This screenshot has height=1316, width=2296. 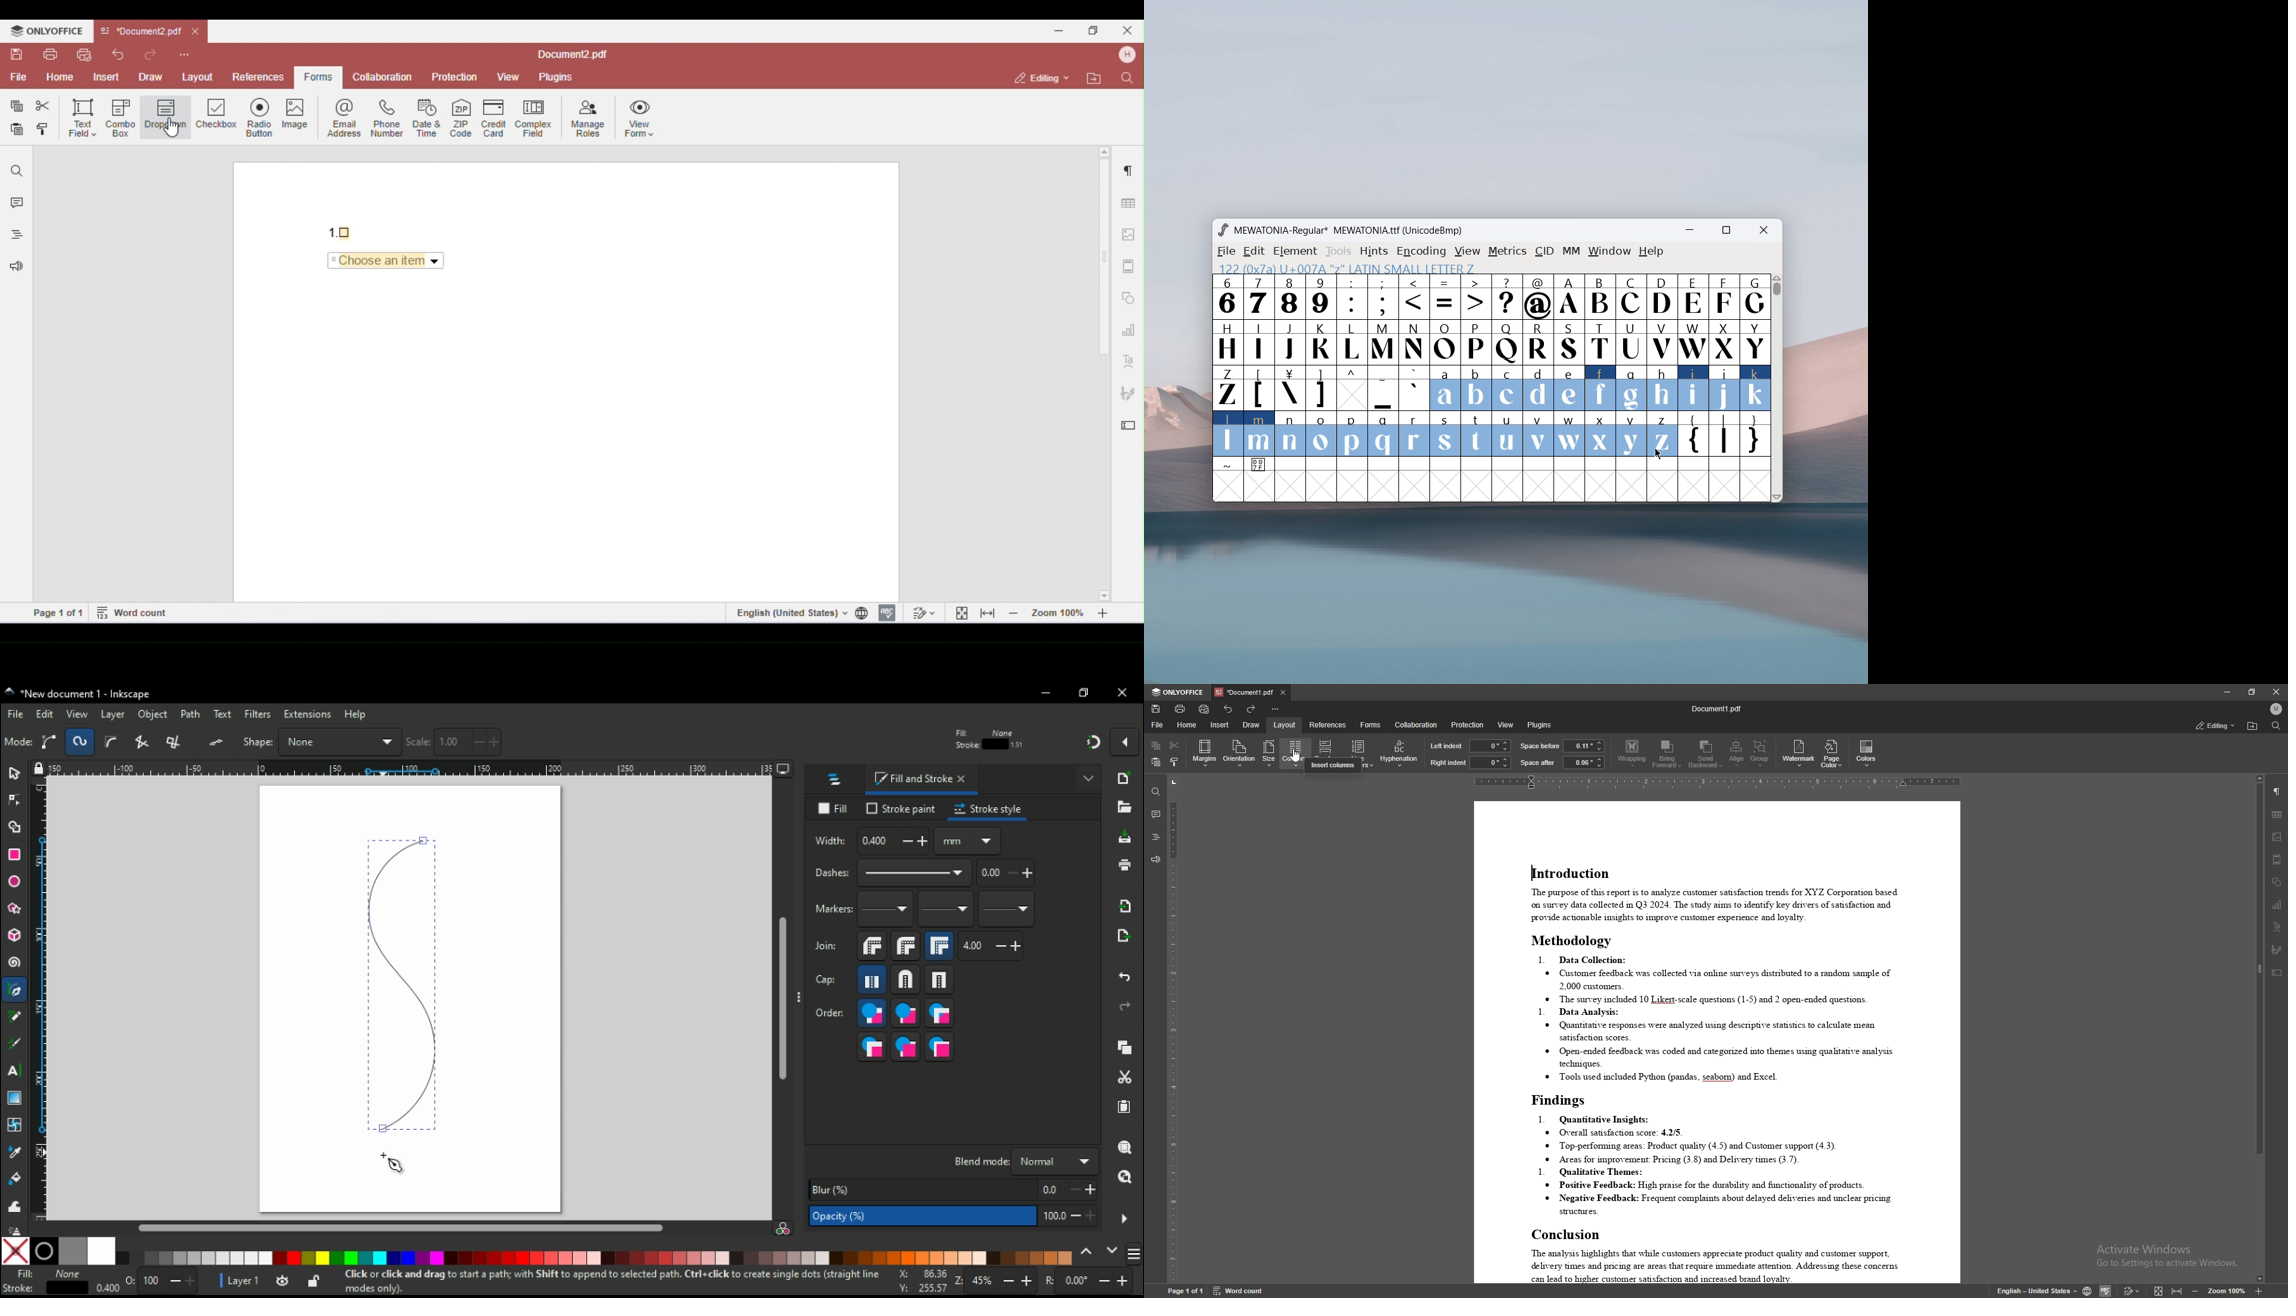 I want to click on create a sequence of straight line segments, so click(x=145, y=742).